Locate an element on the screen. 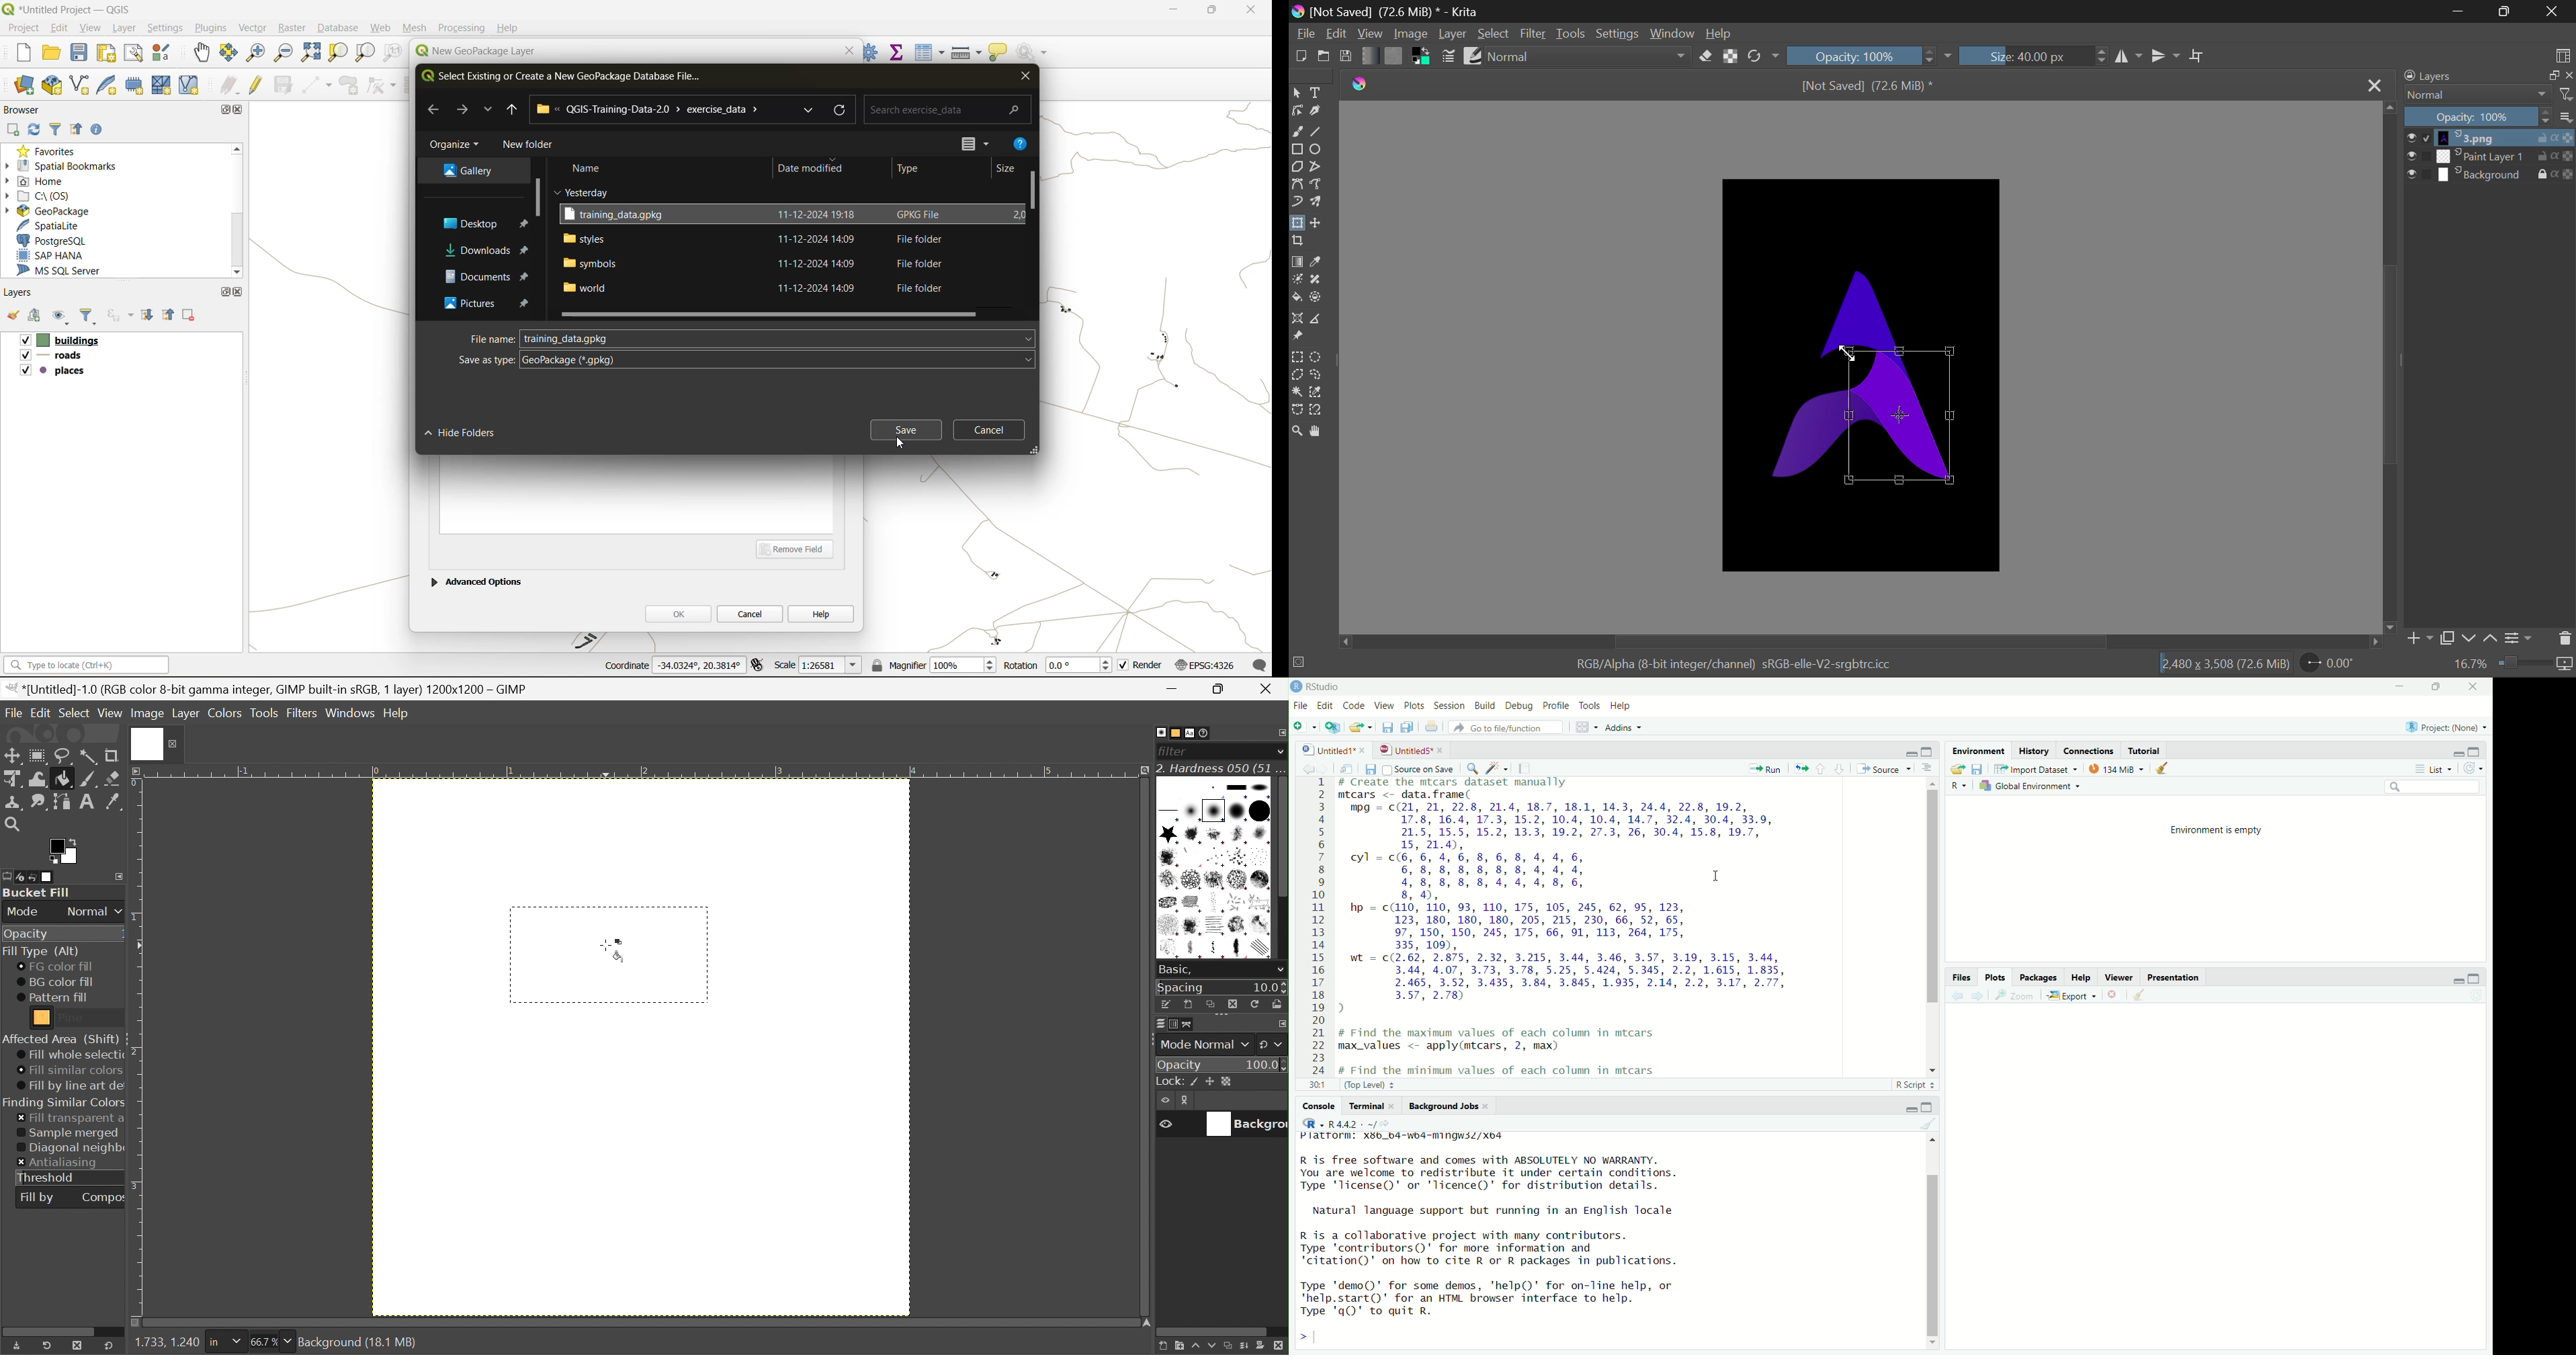 This screenshot has width=2576, height=1372. Hatch Pen is located at coordinates (1216, 926).